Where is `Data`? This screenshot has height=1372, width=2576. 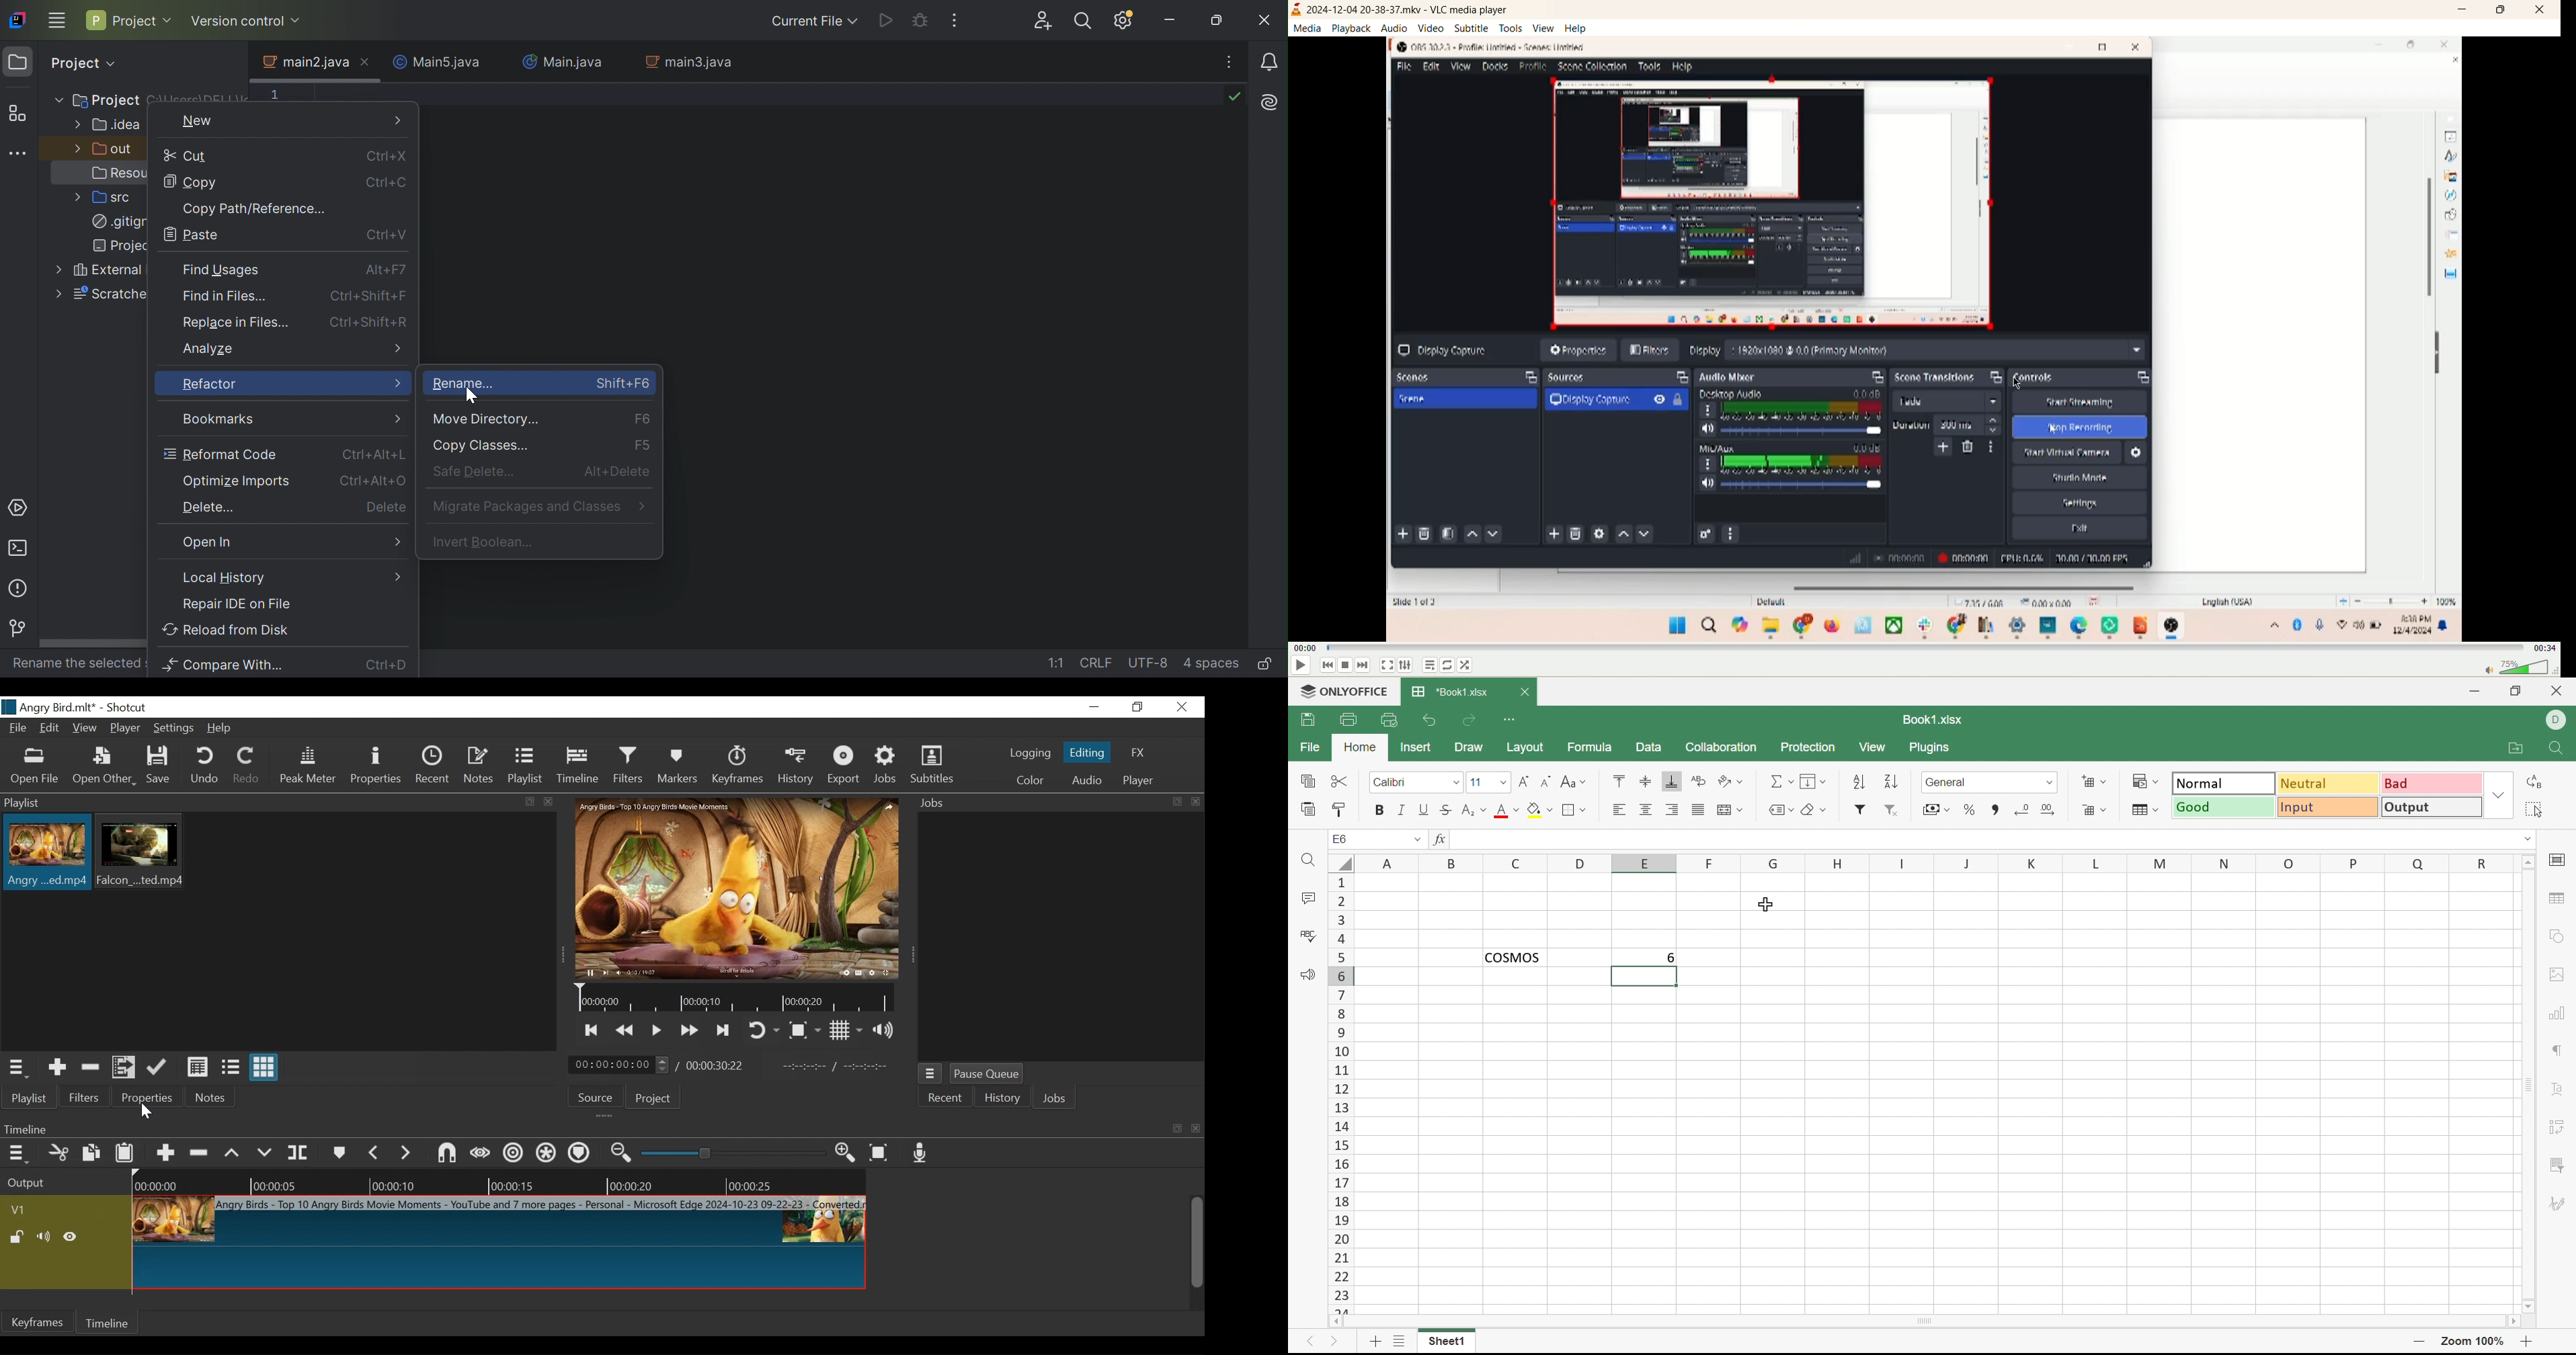
Data is located at coordinates (1650, 747).